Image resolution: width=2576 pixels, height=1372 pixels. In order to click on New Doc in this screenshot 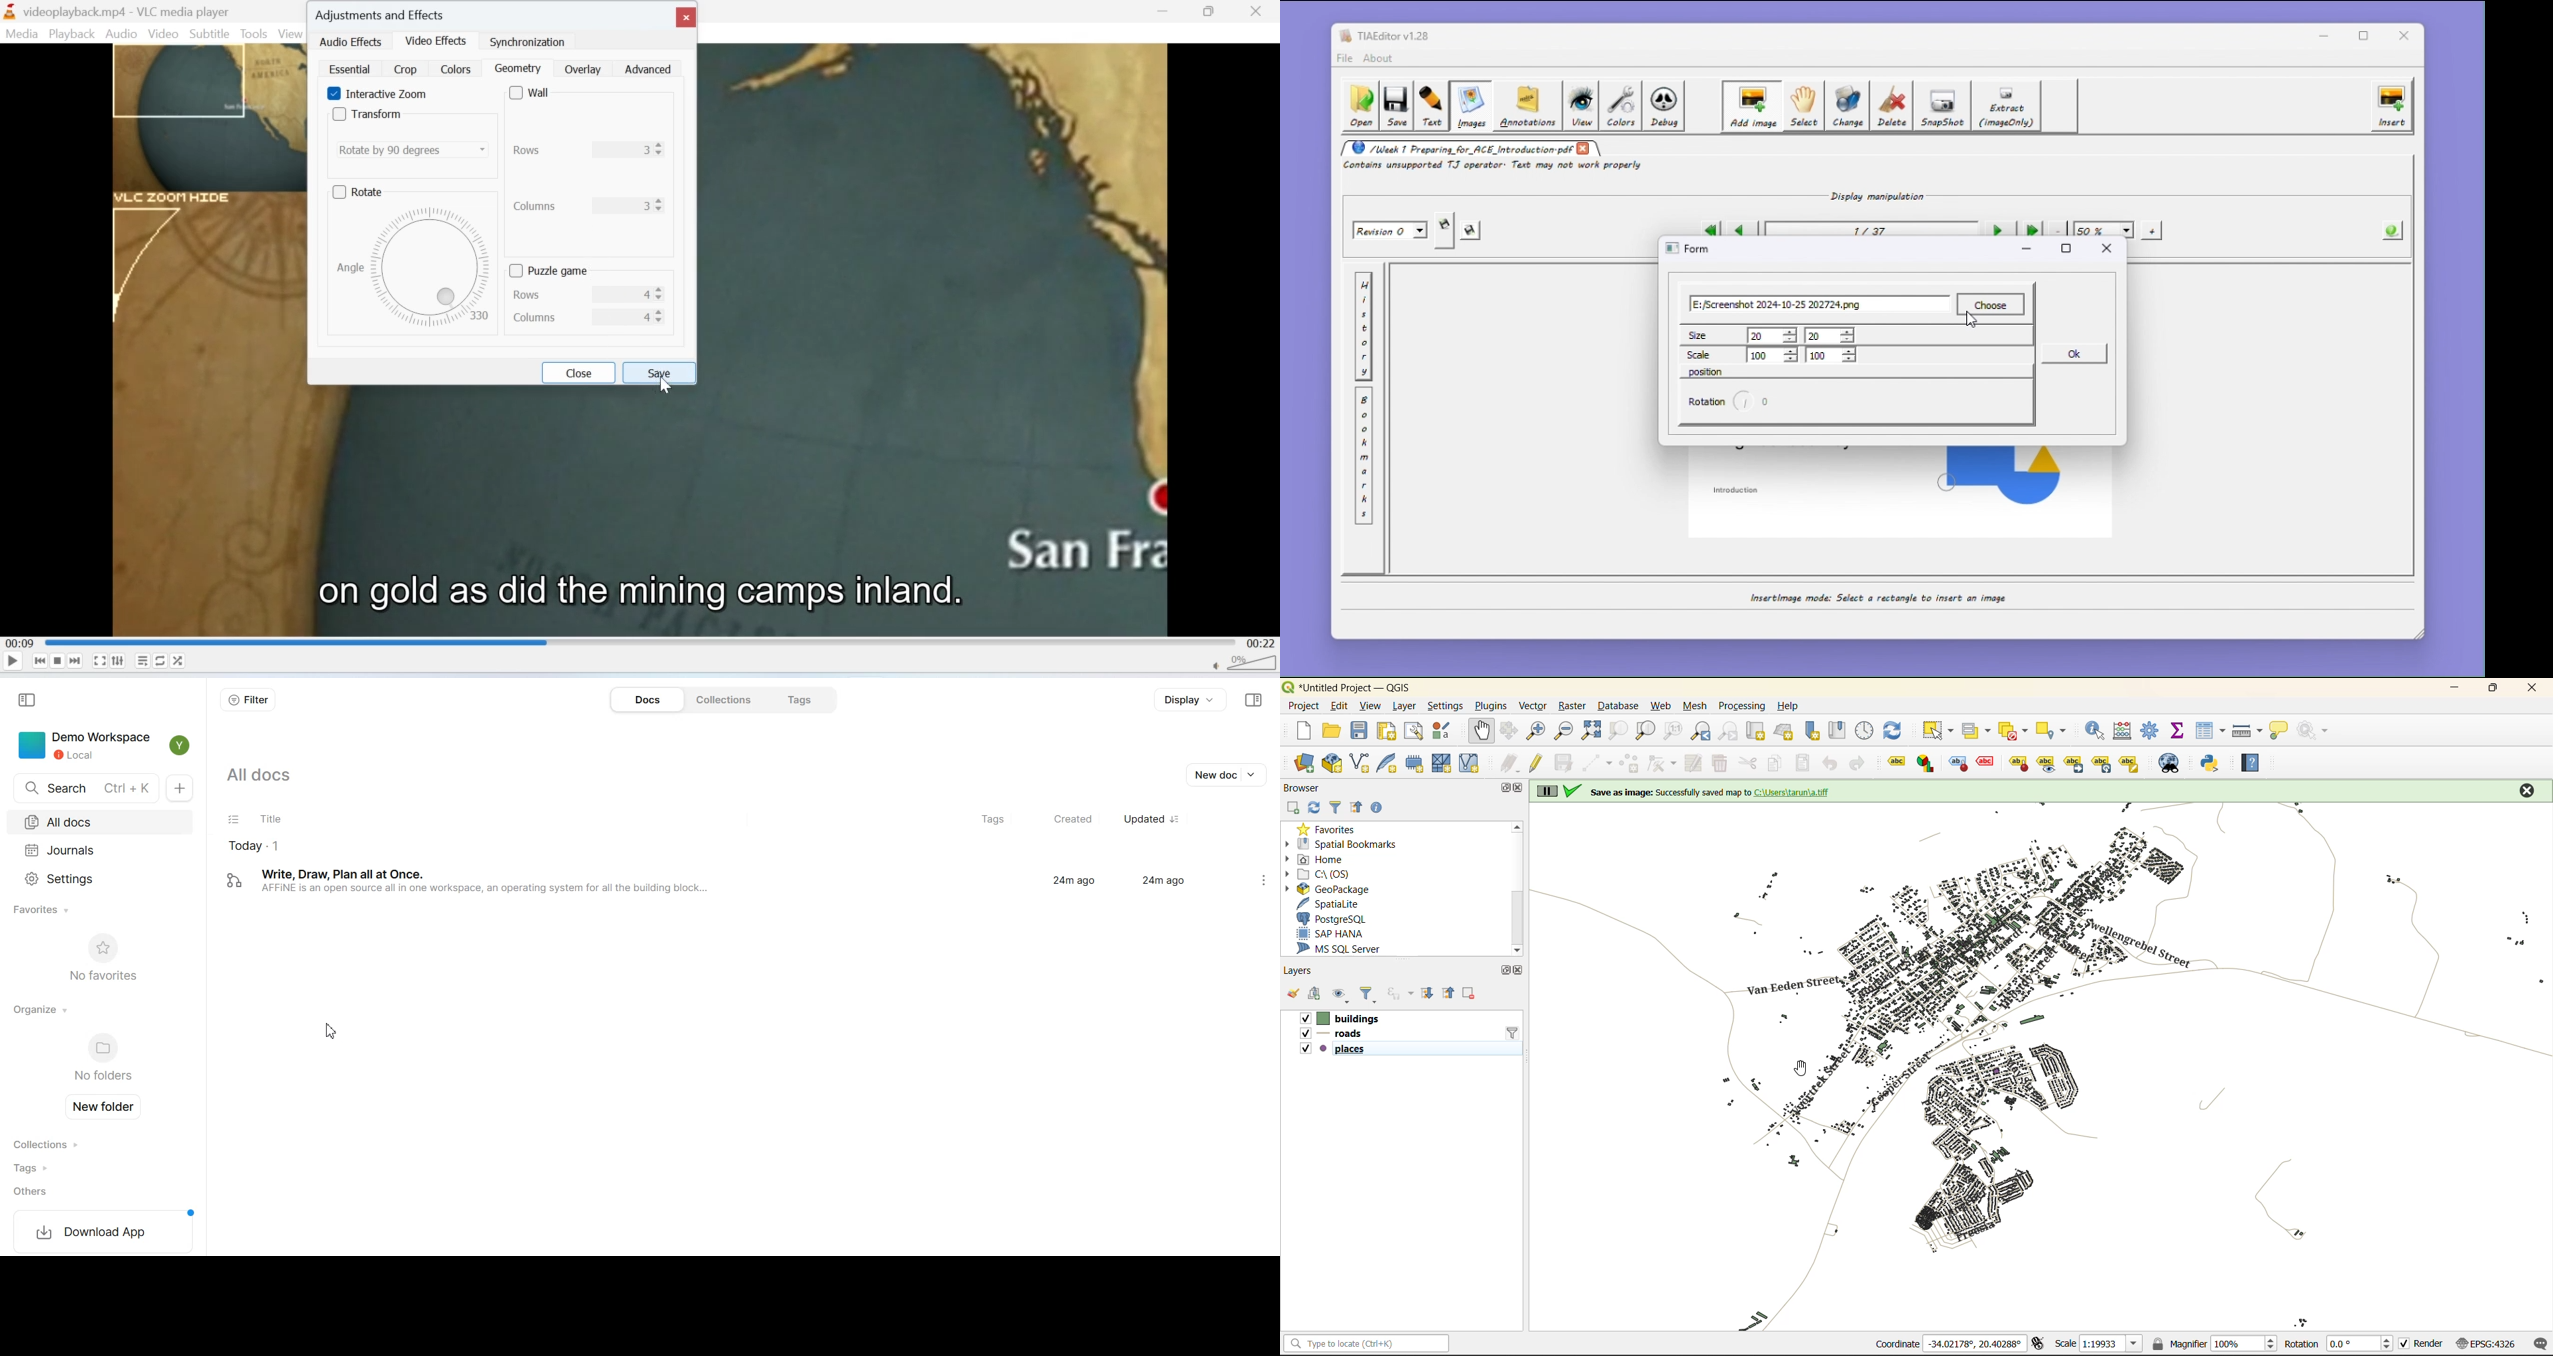, I will do `click(179, 789)`.